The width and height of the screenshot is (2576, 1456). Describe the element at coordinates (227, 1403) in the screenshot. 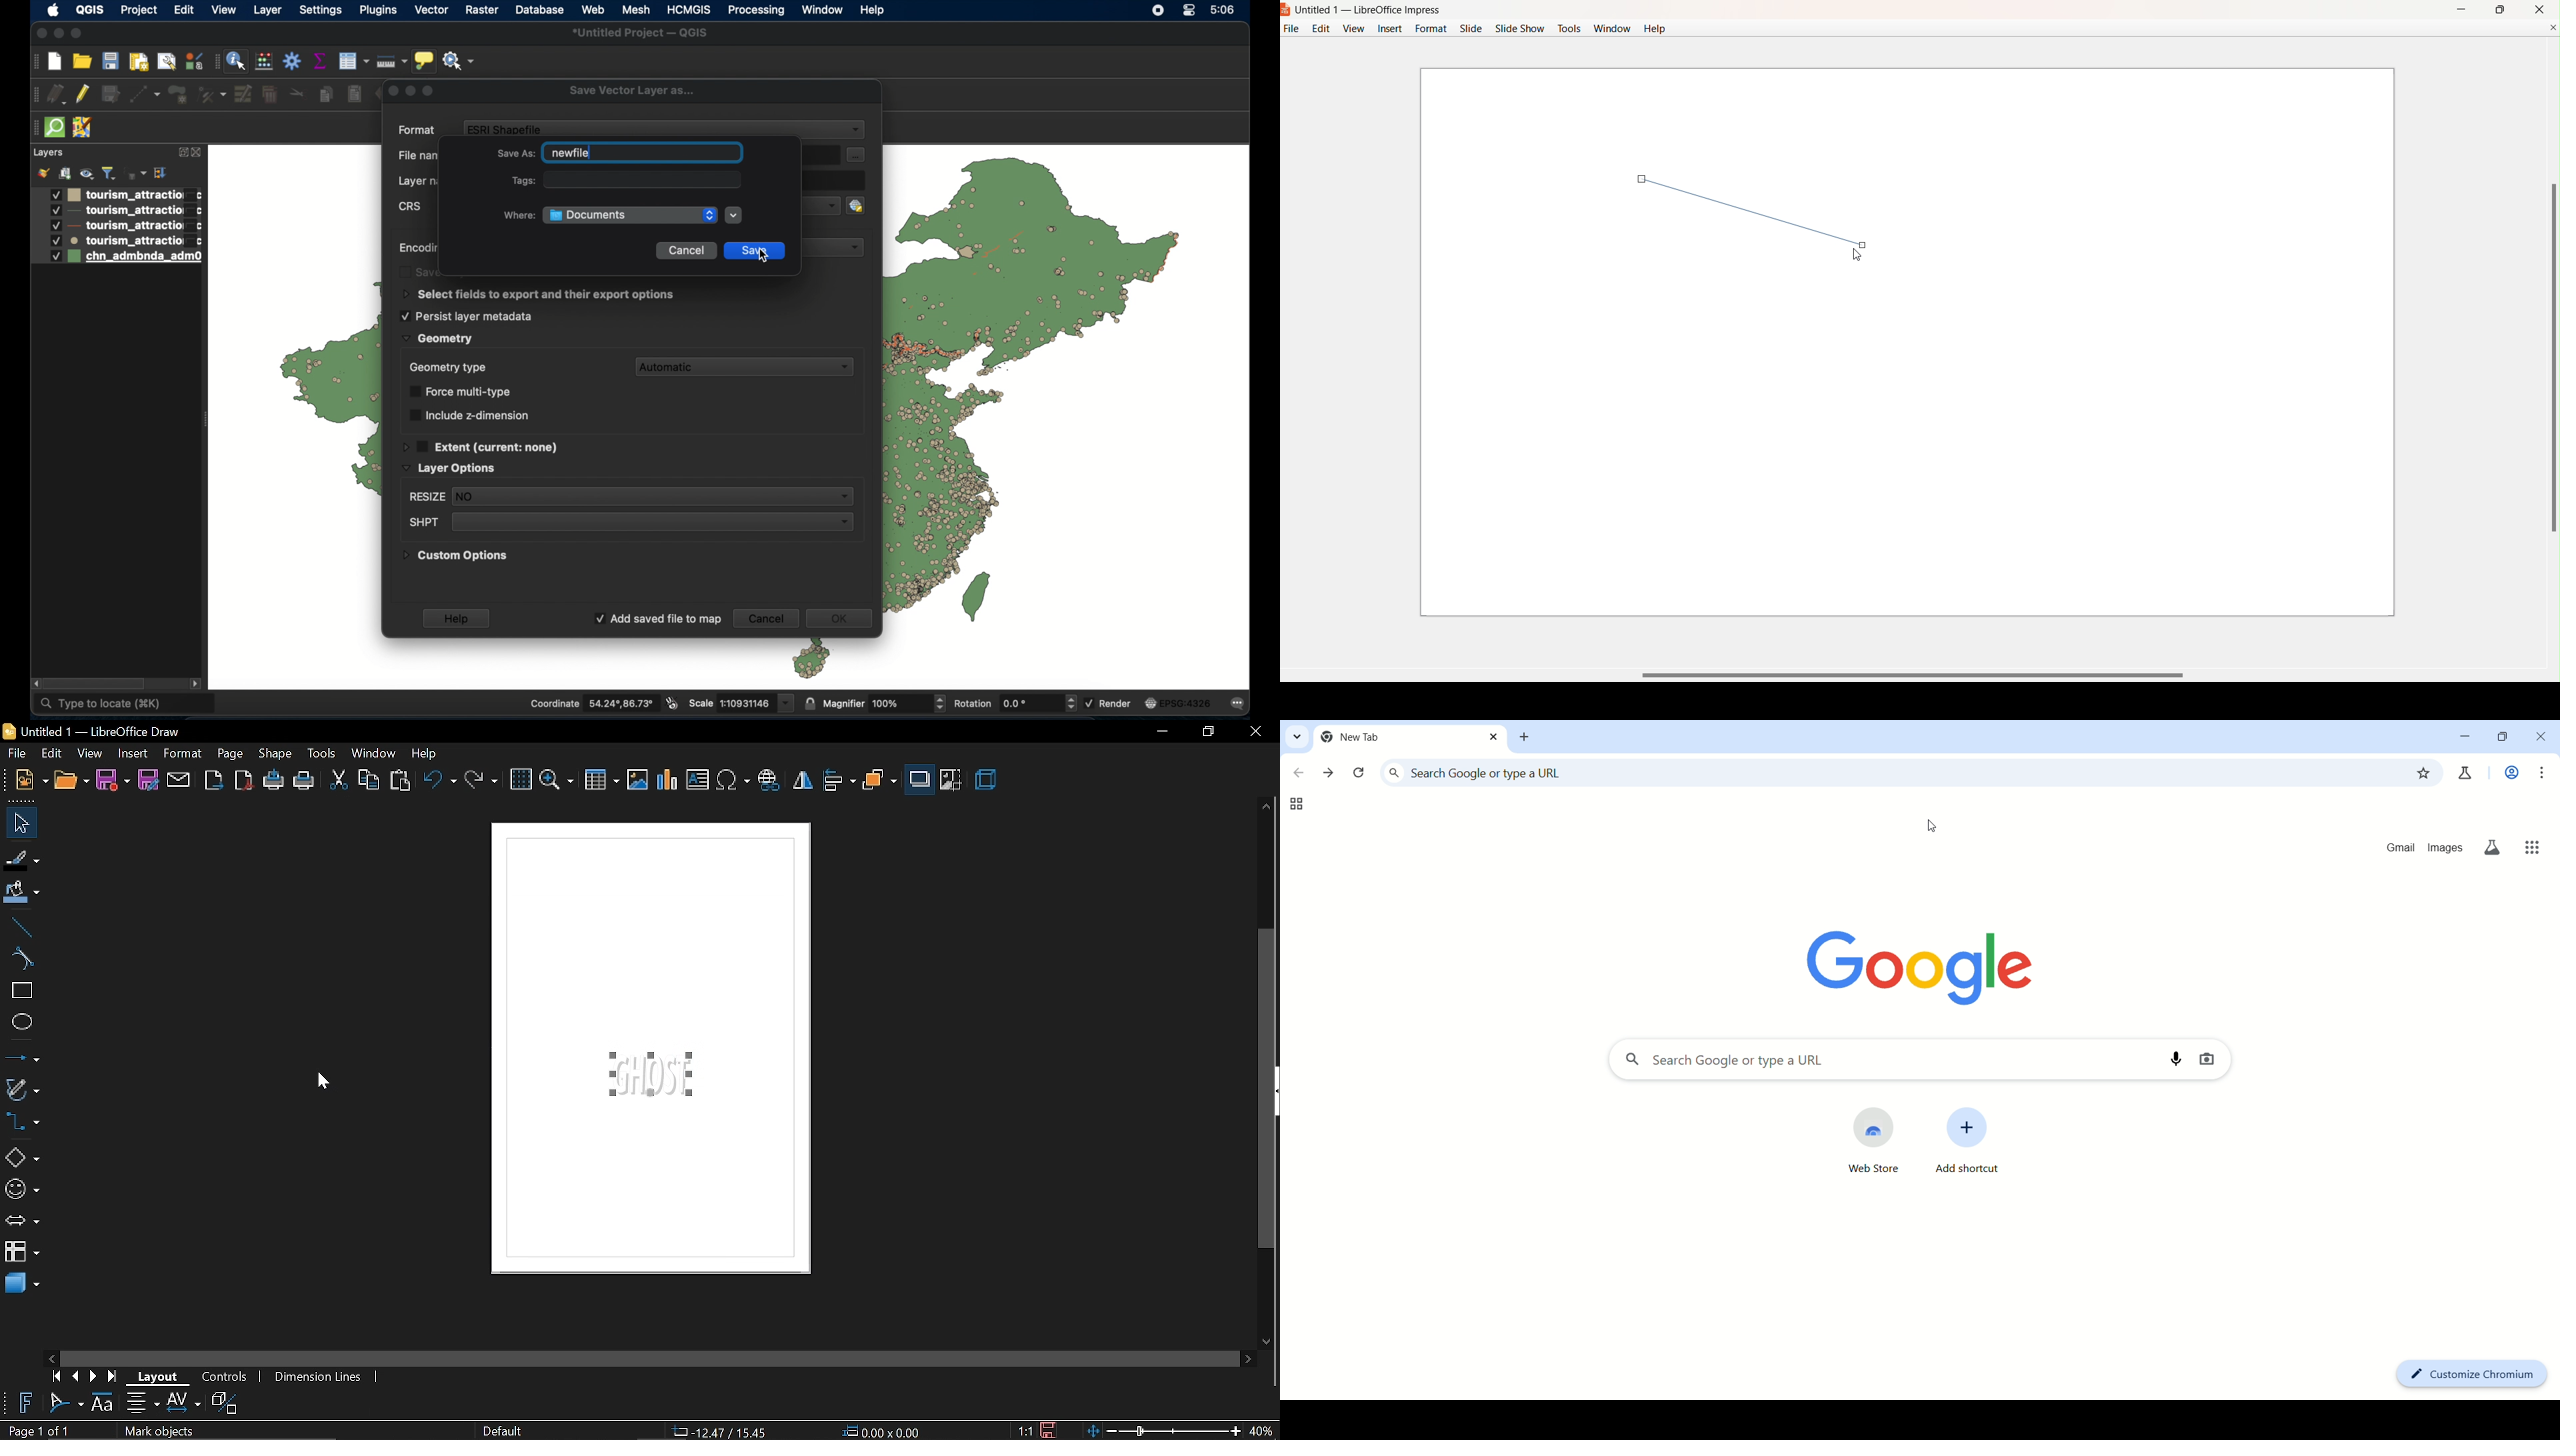

I see `toggle extrusion` at that location.